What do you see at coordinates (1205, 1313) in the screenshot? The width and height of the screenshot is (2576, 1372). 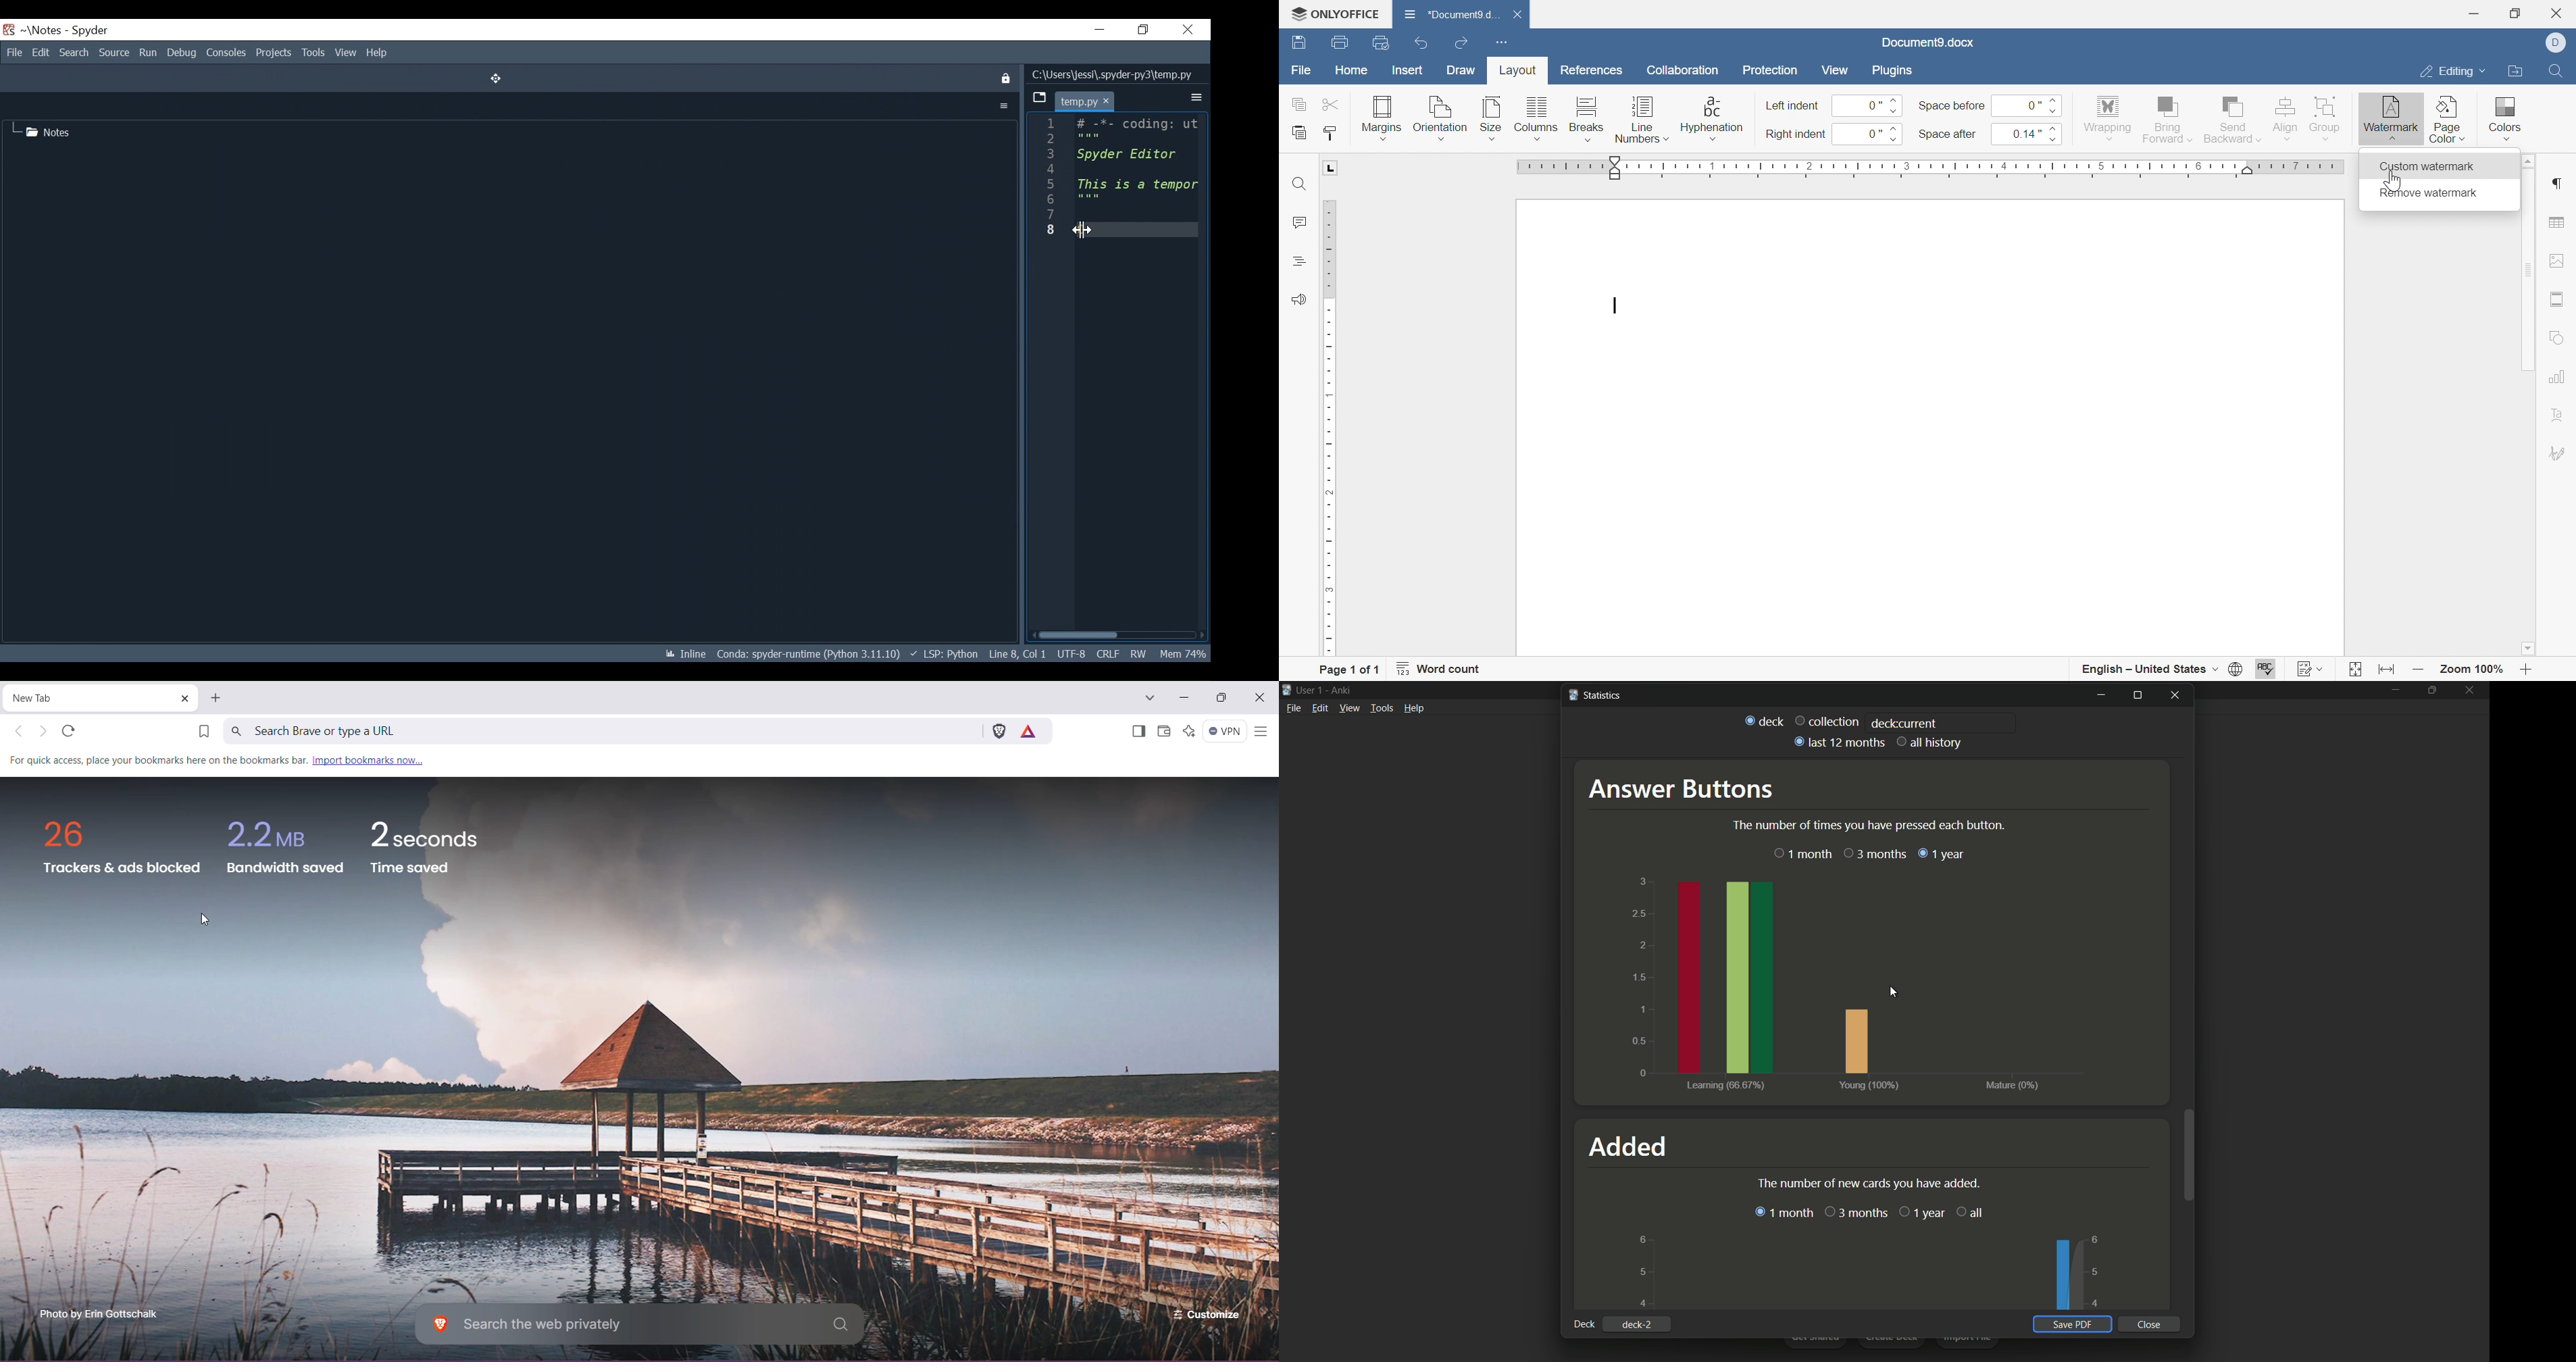 I see `Customize` at bounding box center [1205, 1313].